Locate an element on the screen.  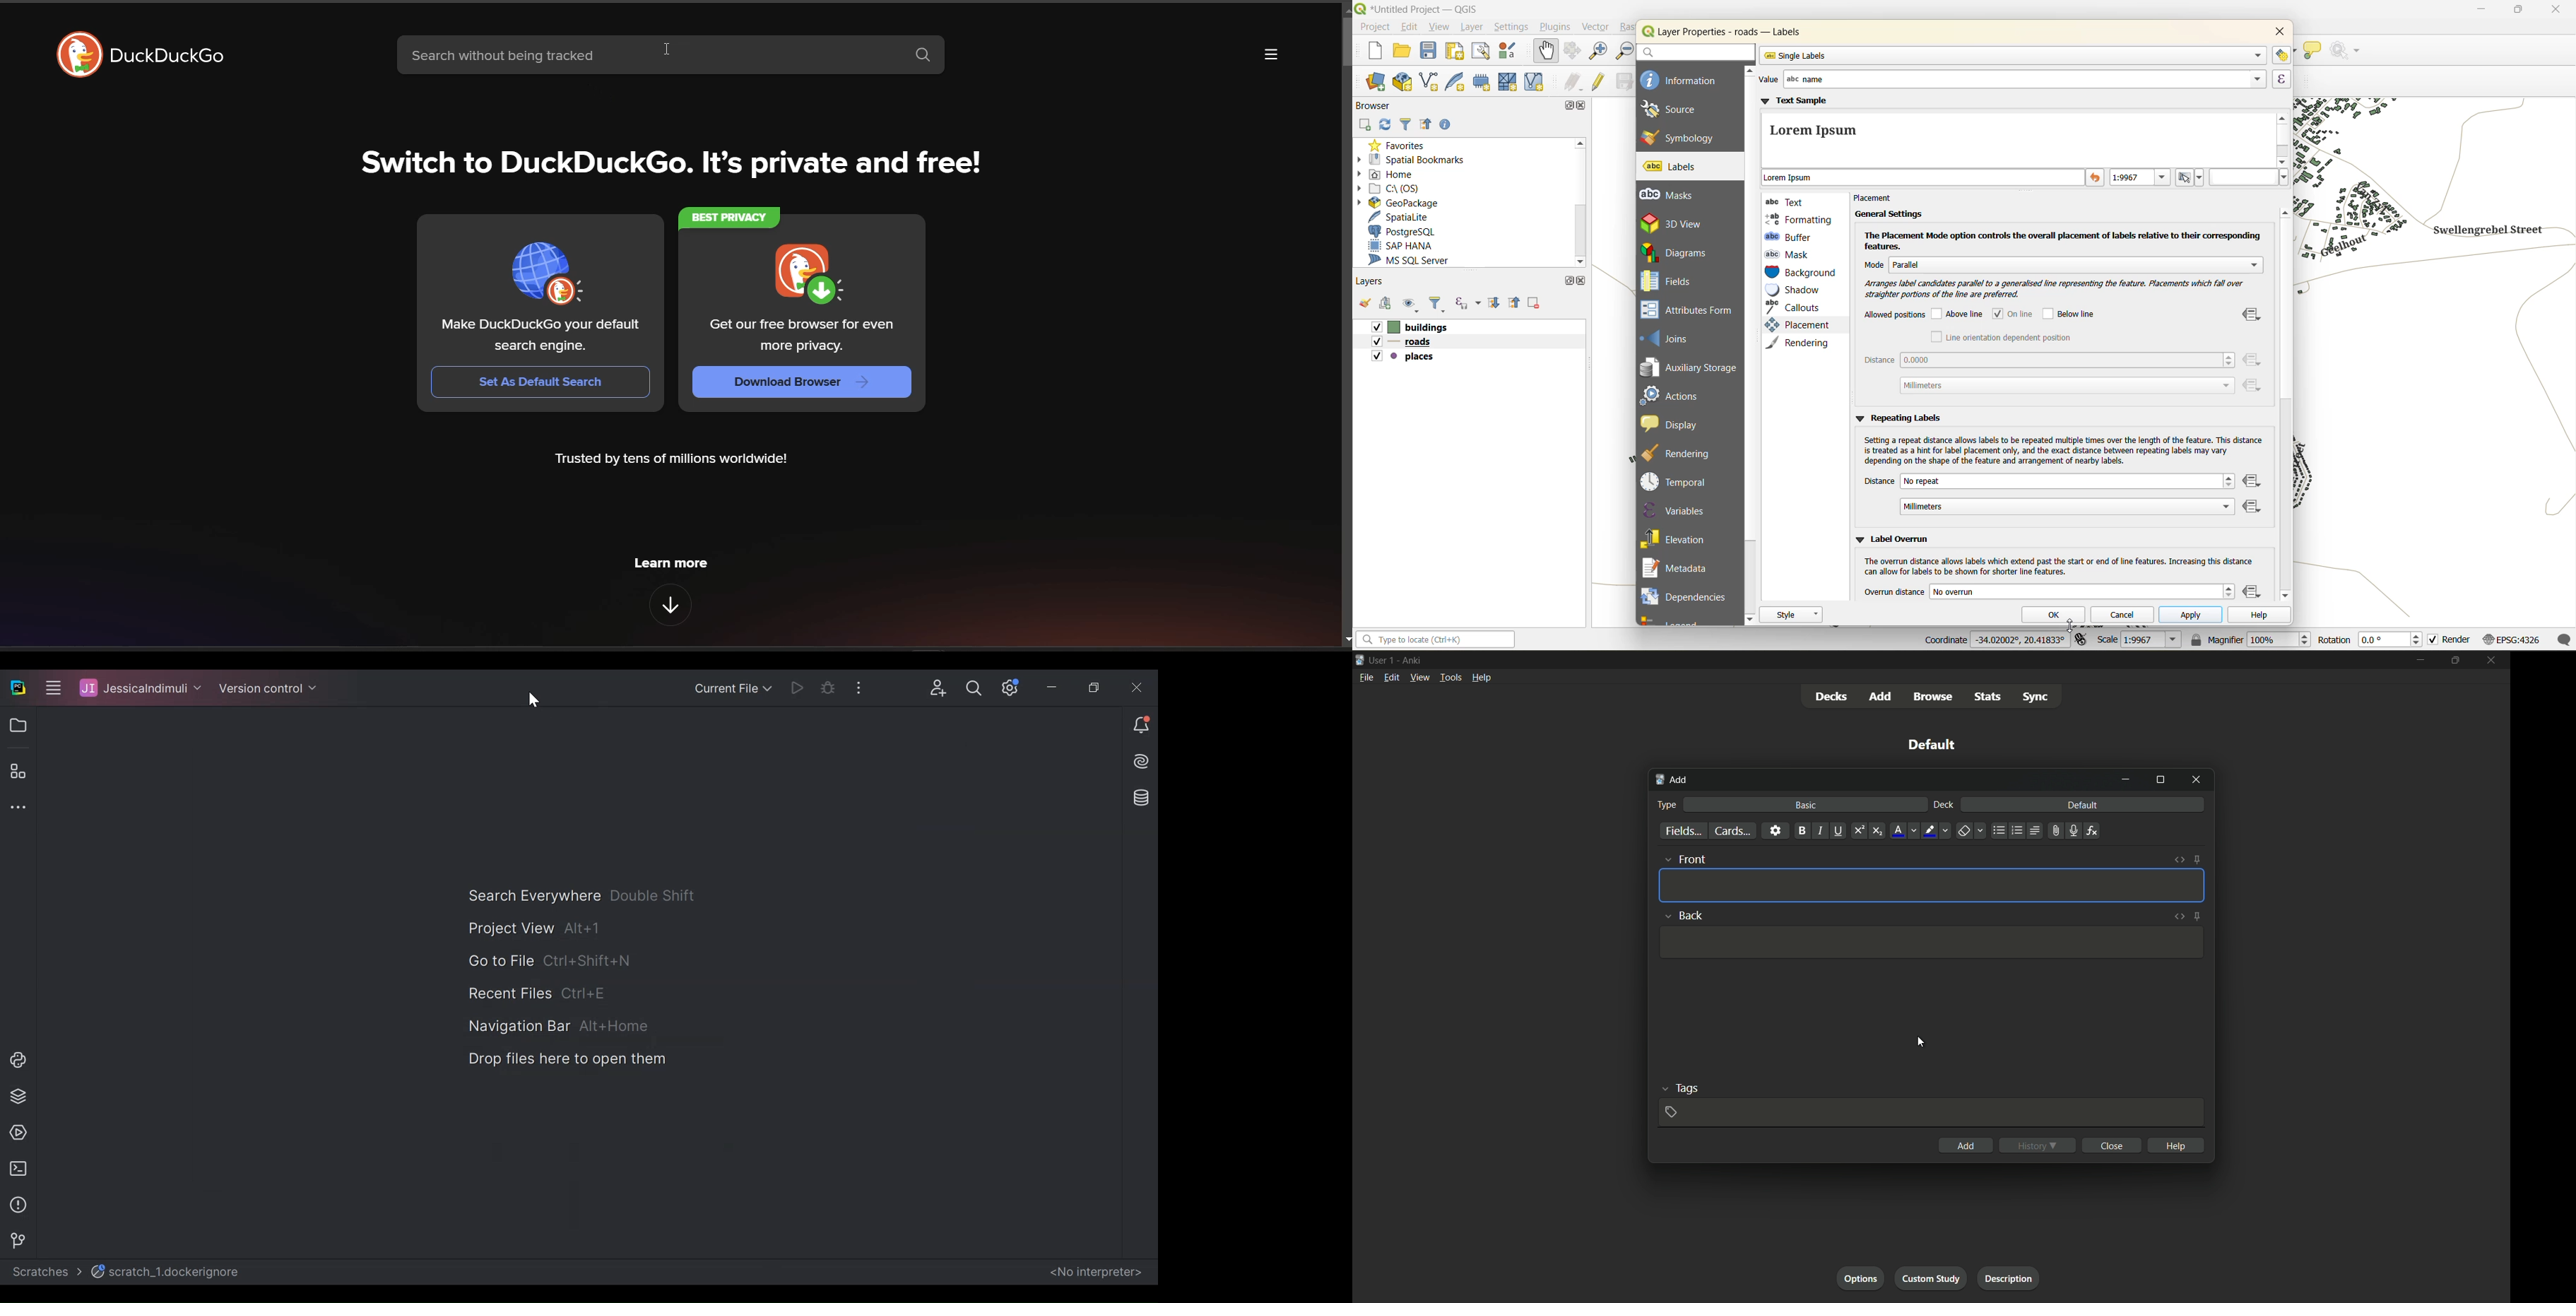
Code with me is located at coordinates (943, 689).